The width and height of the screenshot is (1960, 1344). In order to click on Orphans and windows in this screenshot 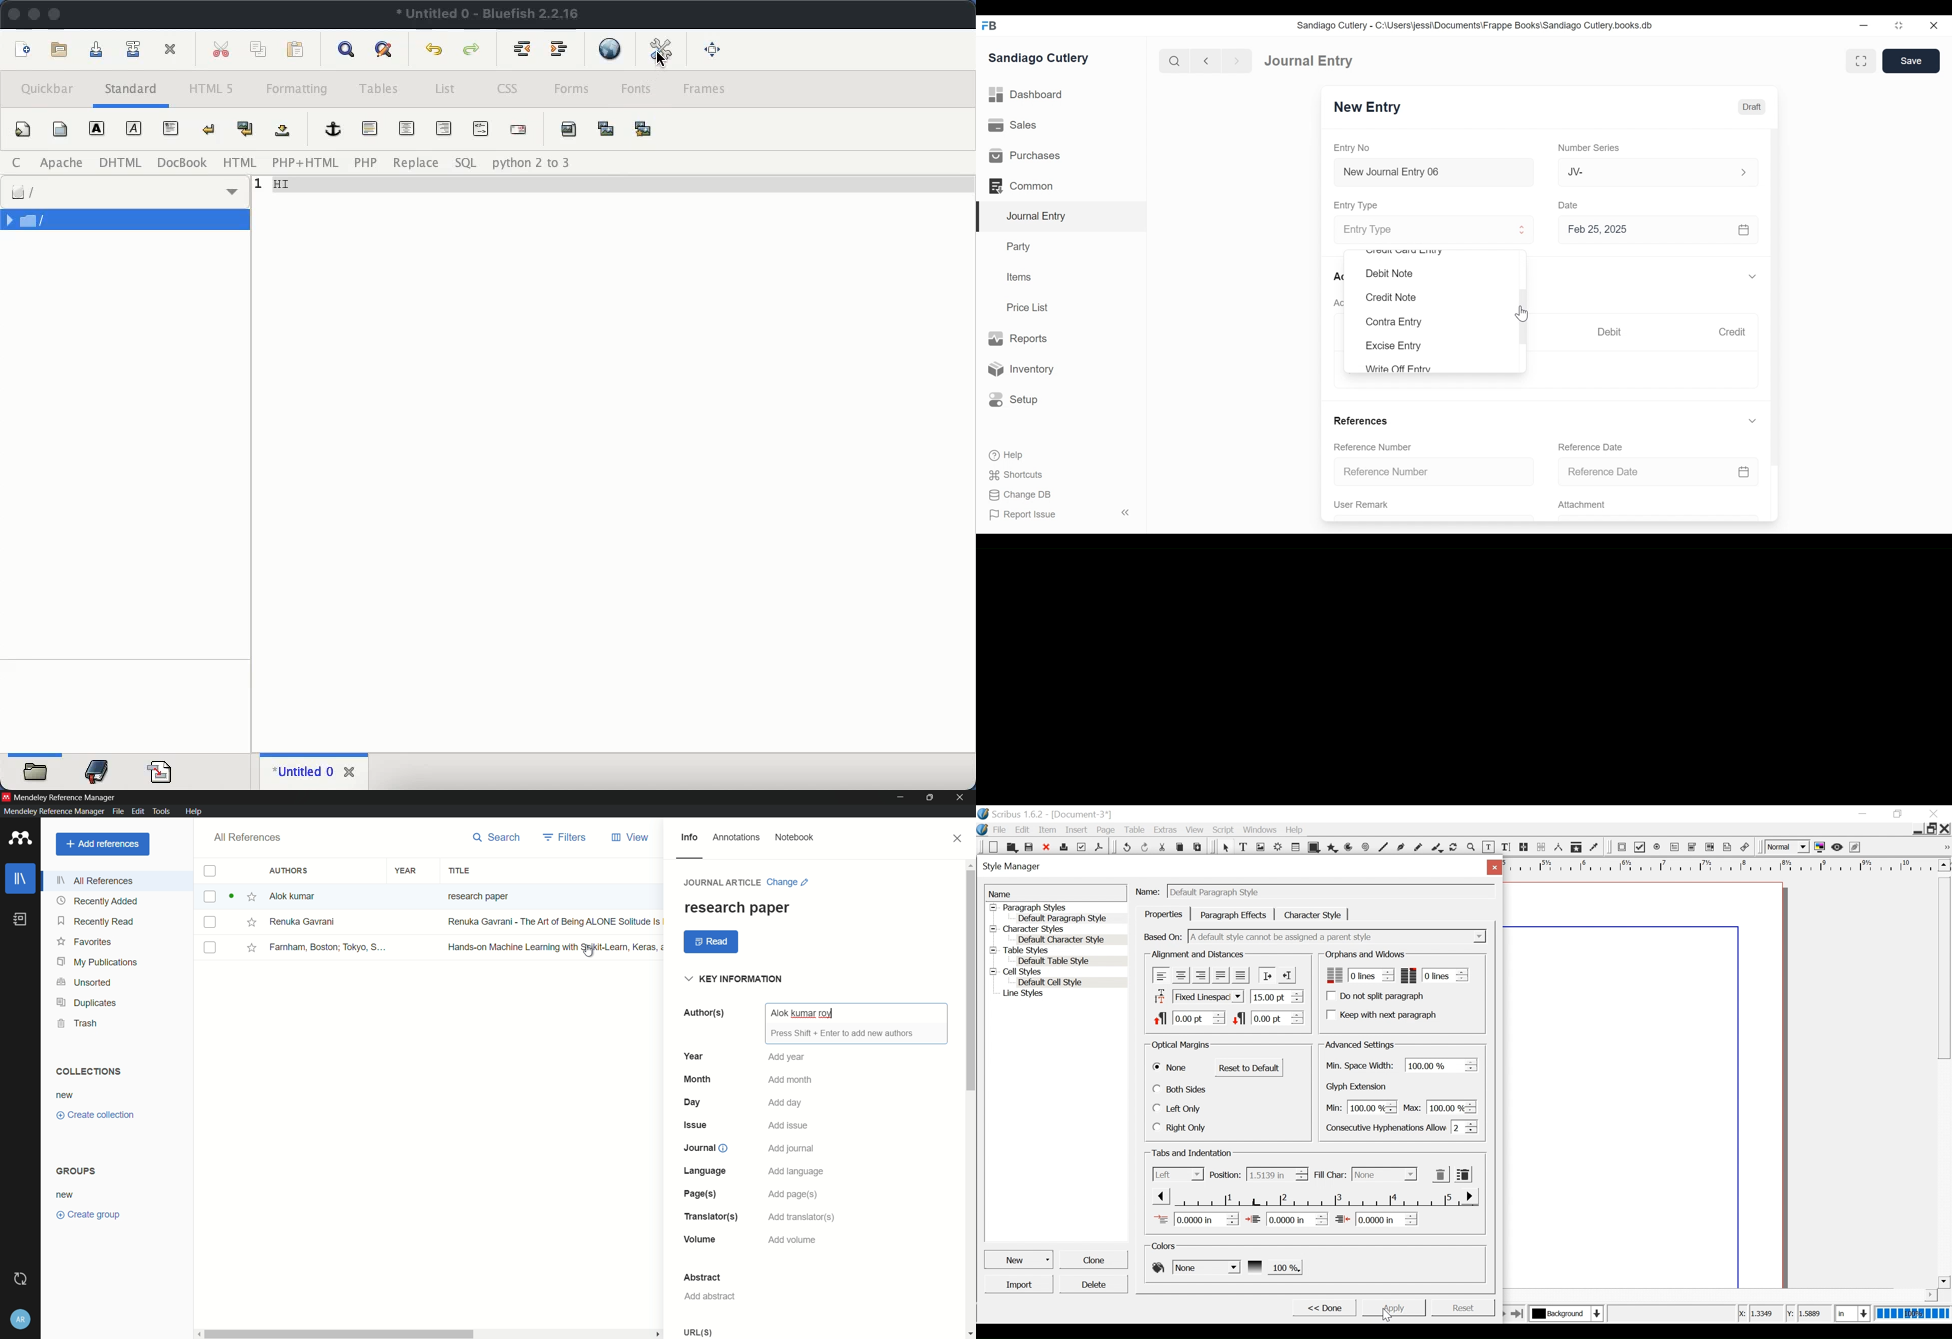, I will do `click(1364, 955)`.